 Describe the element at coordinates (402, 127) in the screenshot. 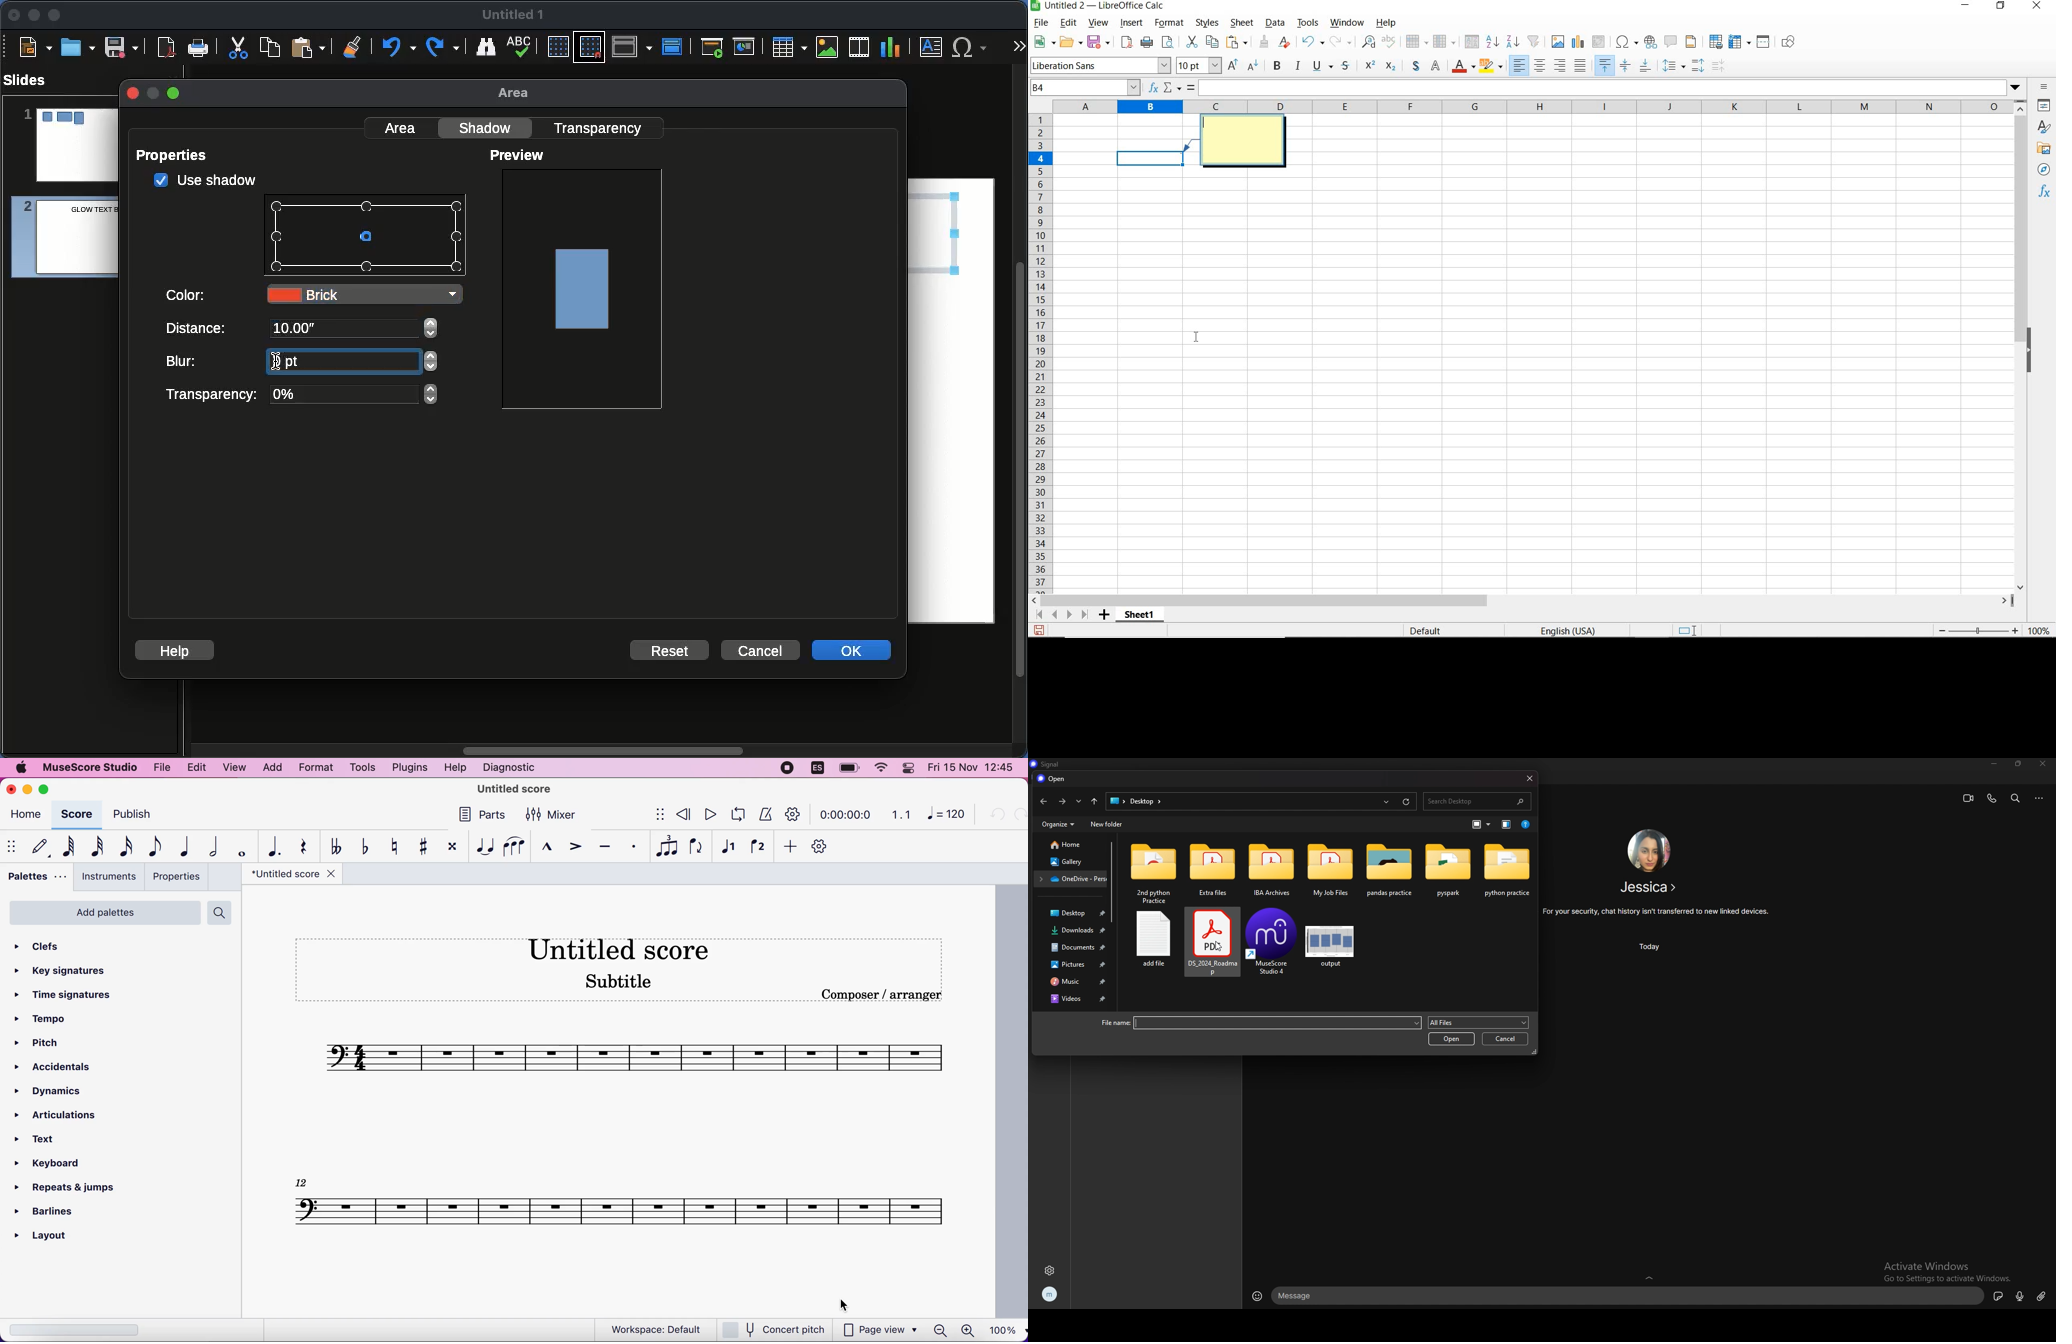

I see `Area` at that location.